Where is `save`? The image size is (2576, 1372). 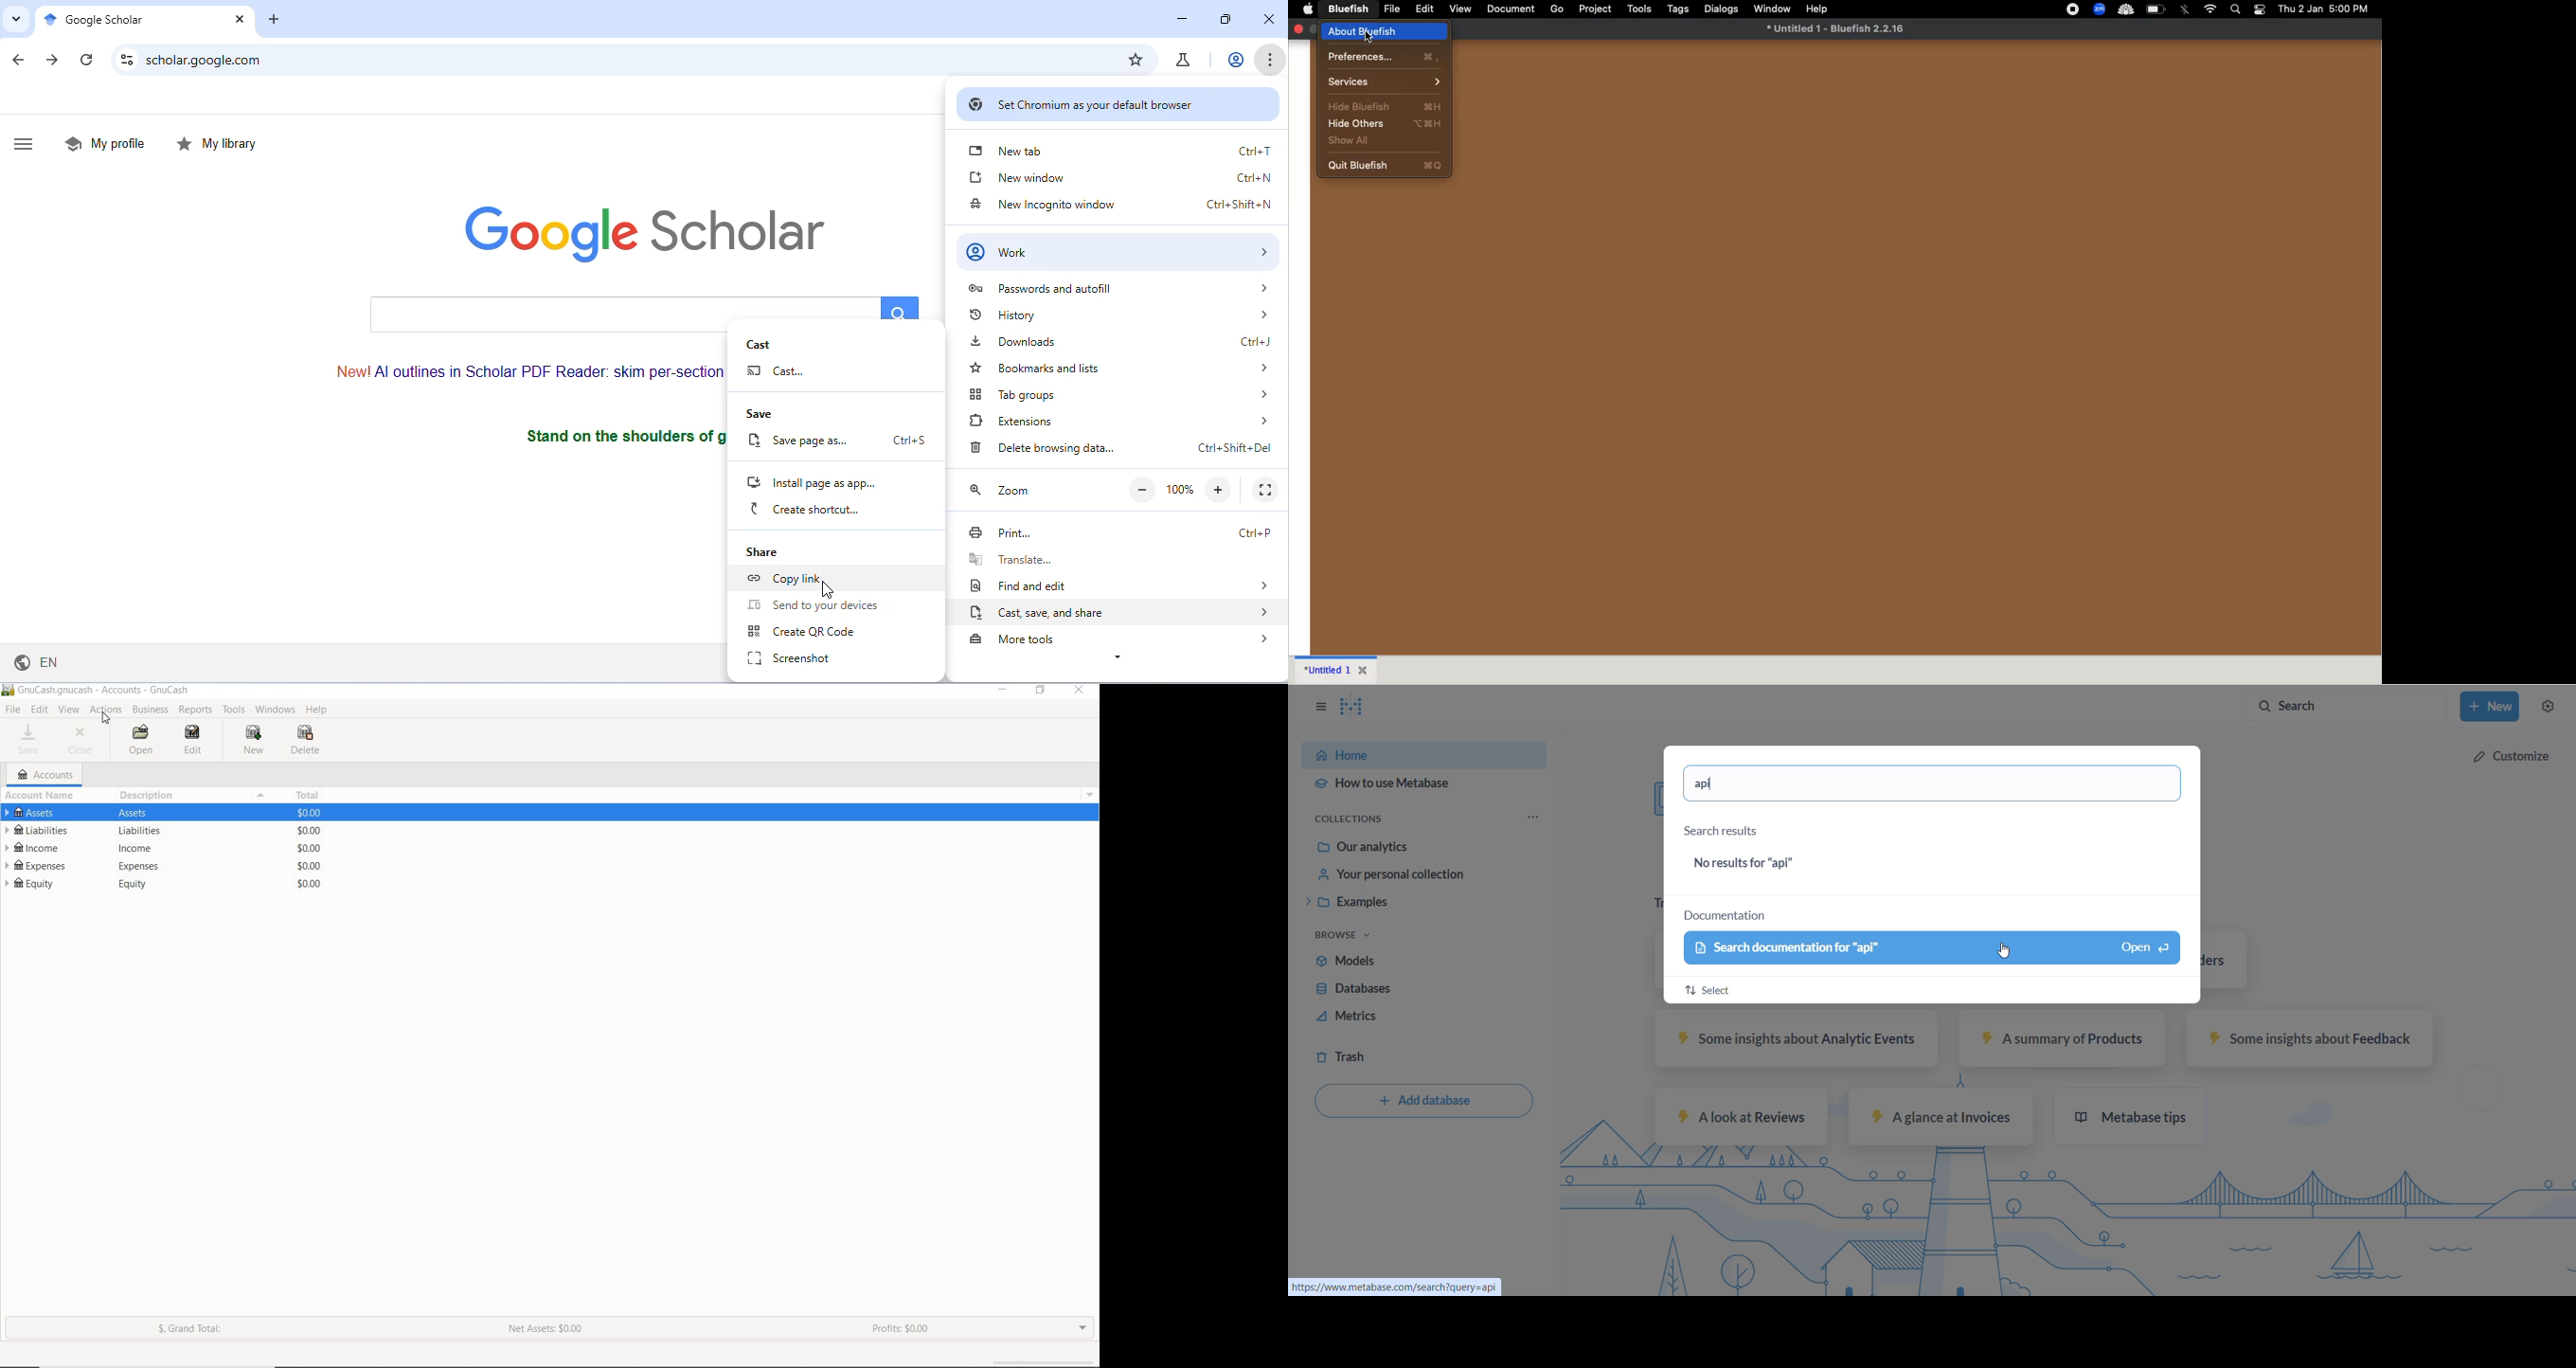
save is located at coordinates (773, 415).